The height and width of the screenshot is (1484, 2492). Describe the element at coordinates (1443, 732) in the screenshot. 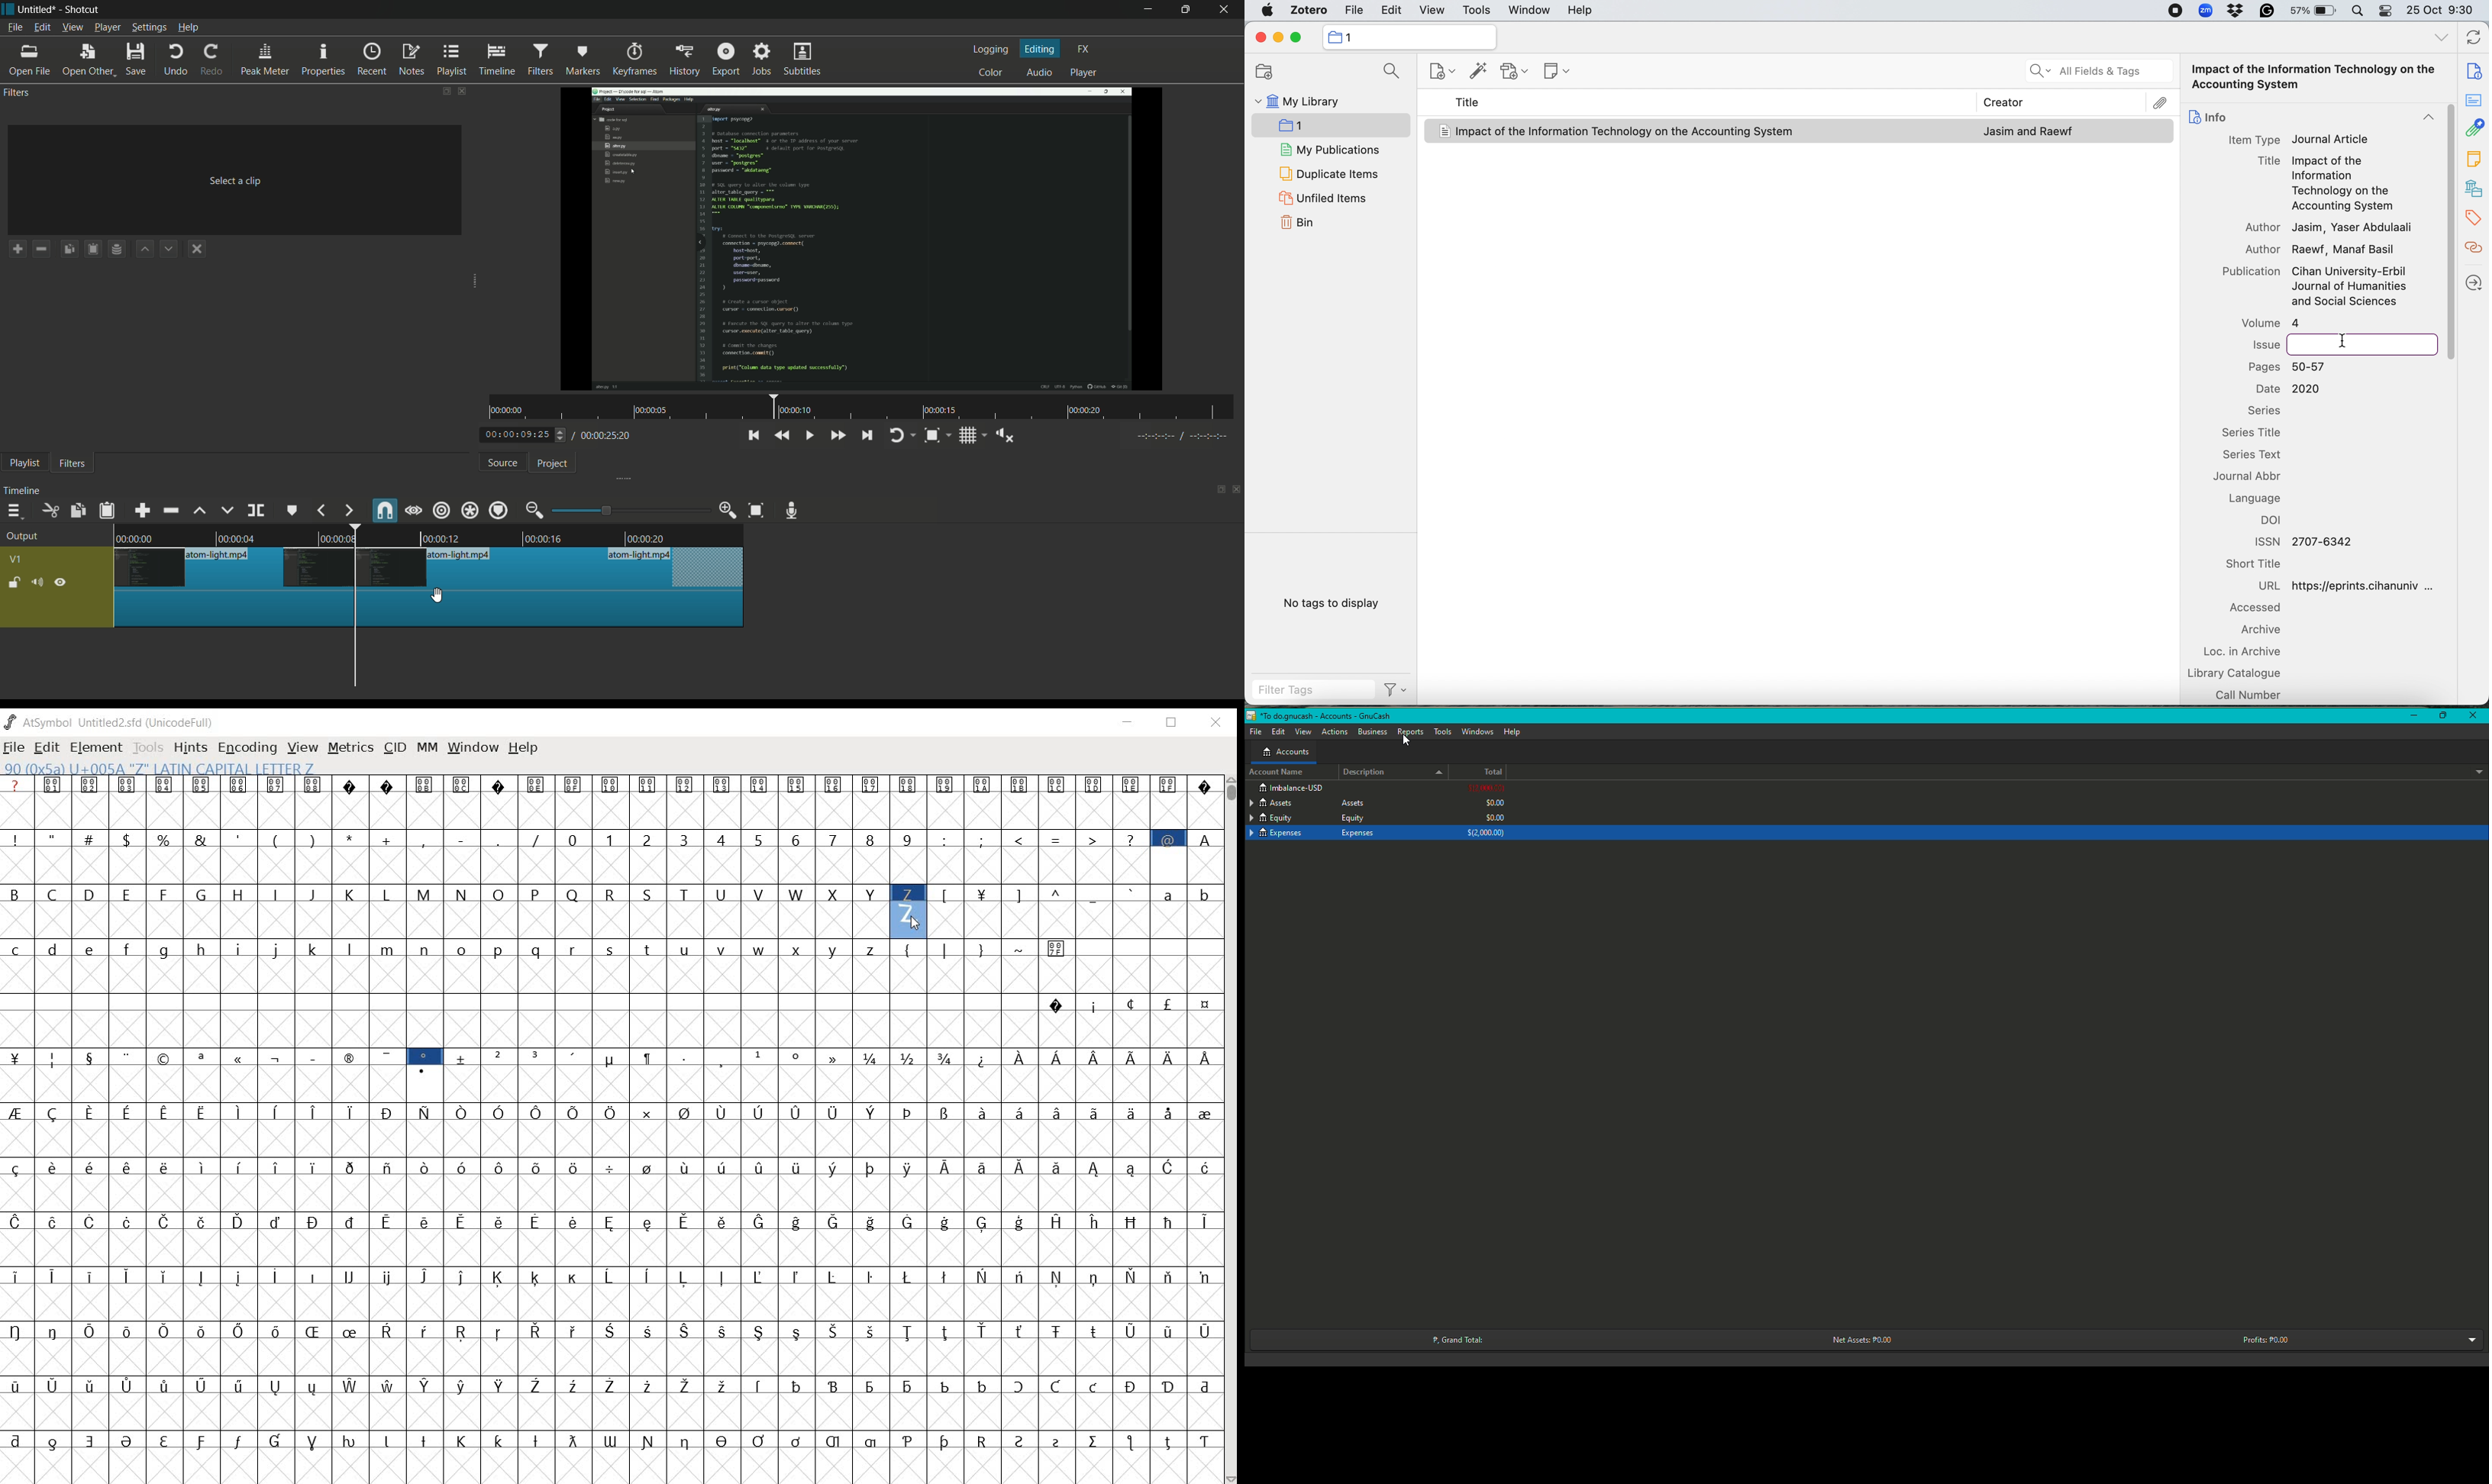

I see `Tools` at that location.